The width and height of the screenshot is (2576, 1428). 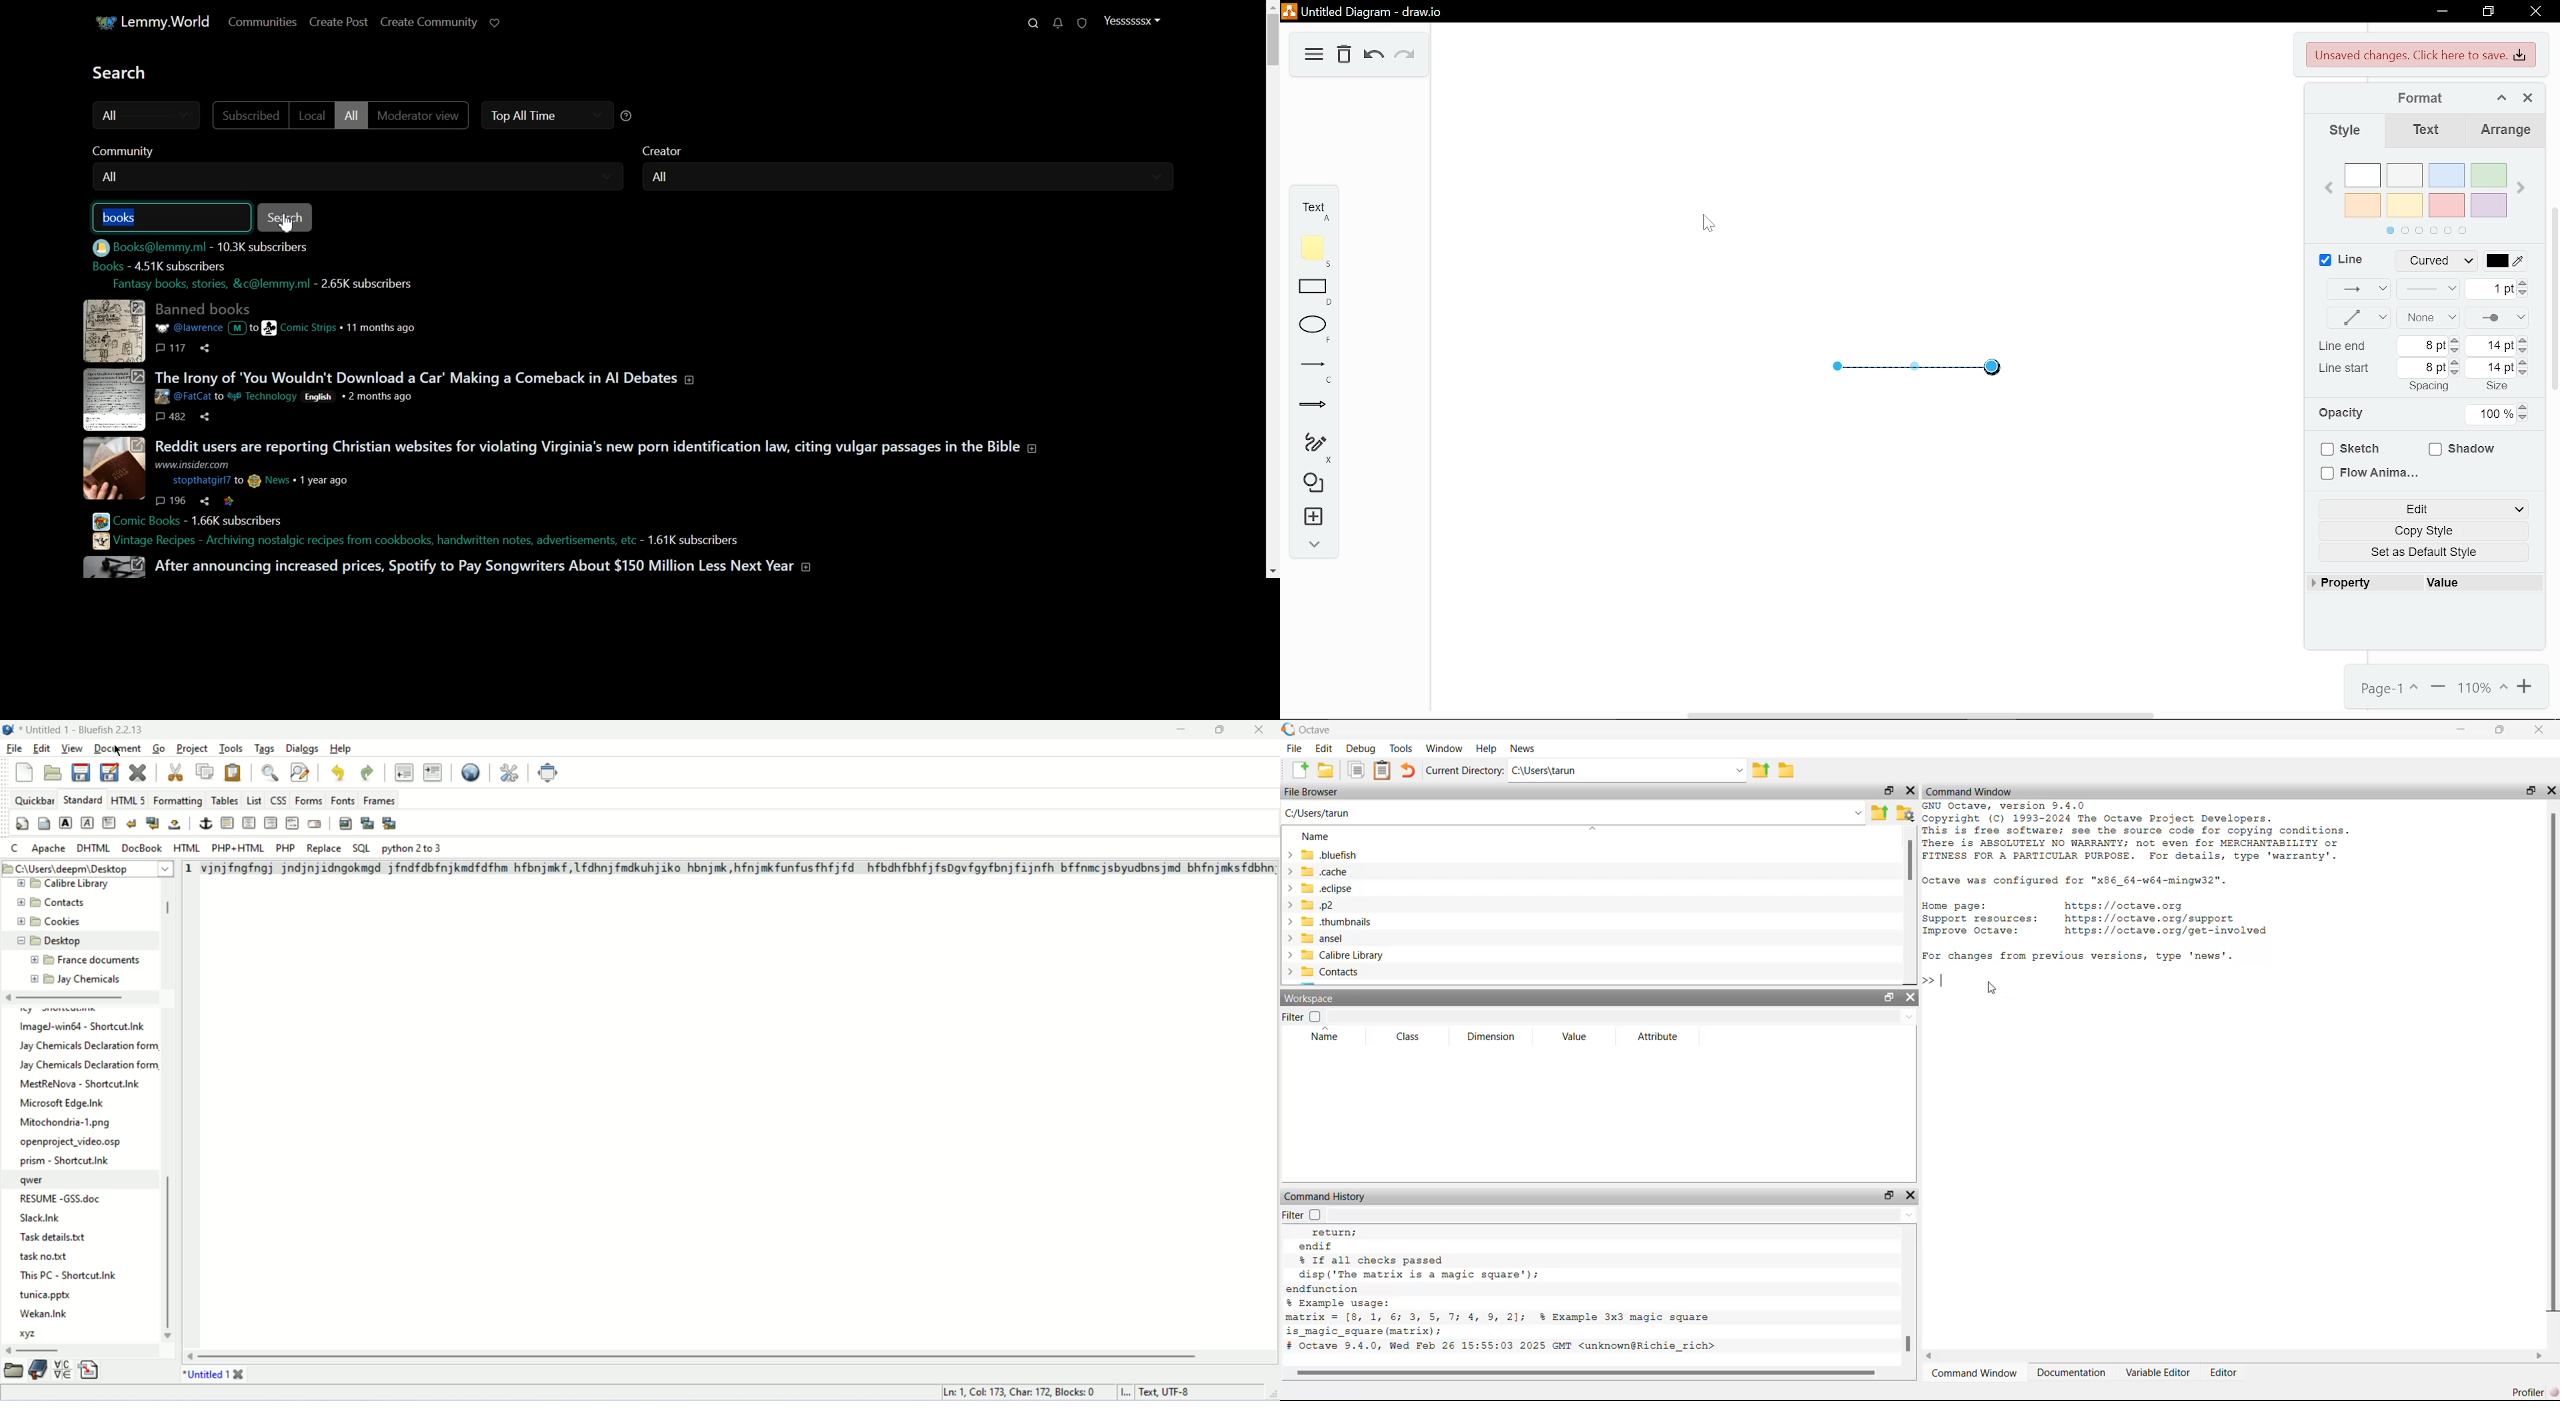 What do you see at coordinates (309, 800) in the screenshot?
I see `forms` at bounding box center [309, 800].